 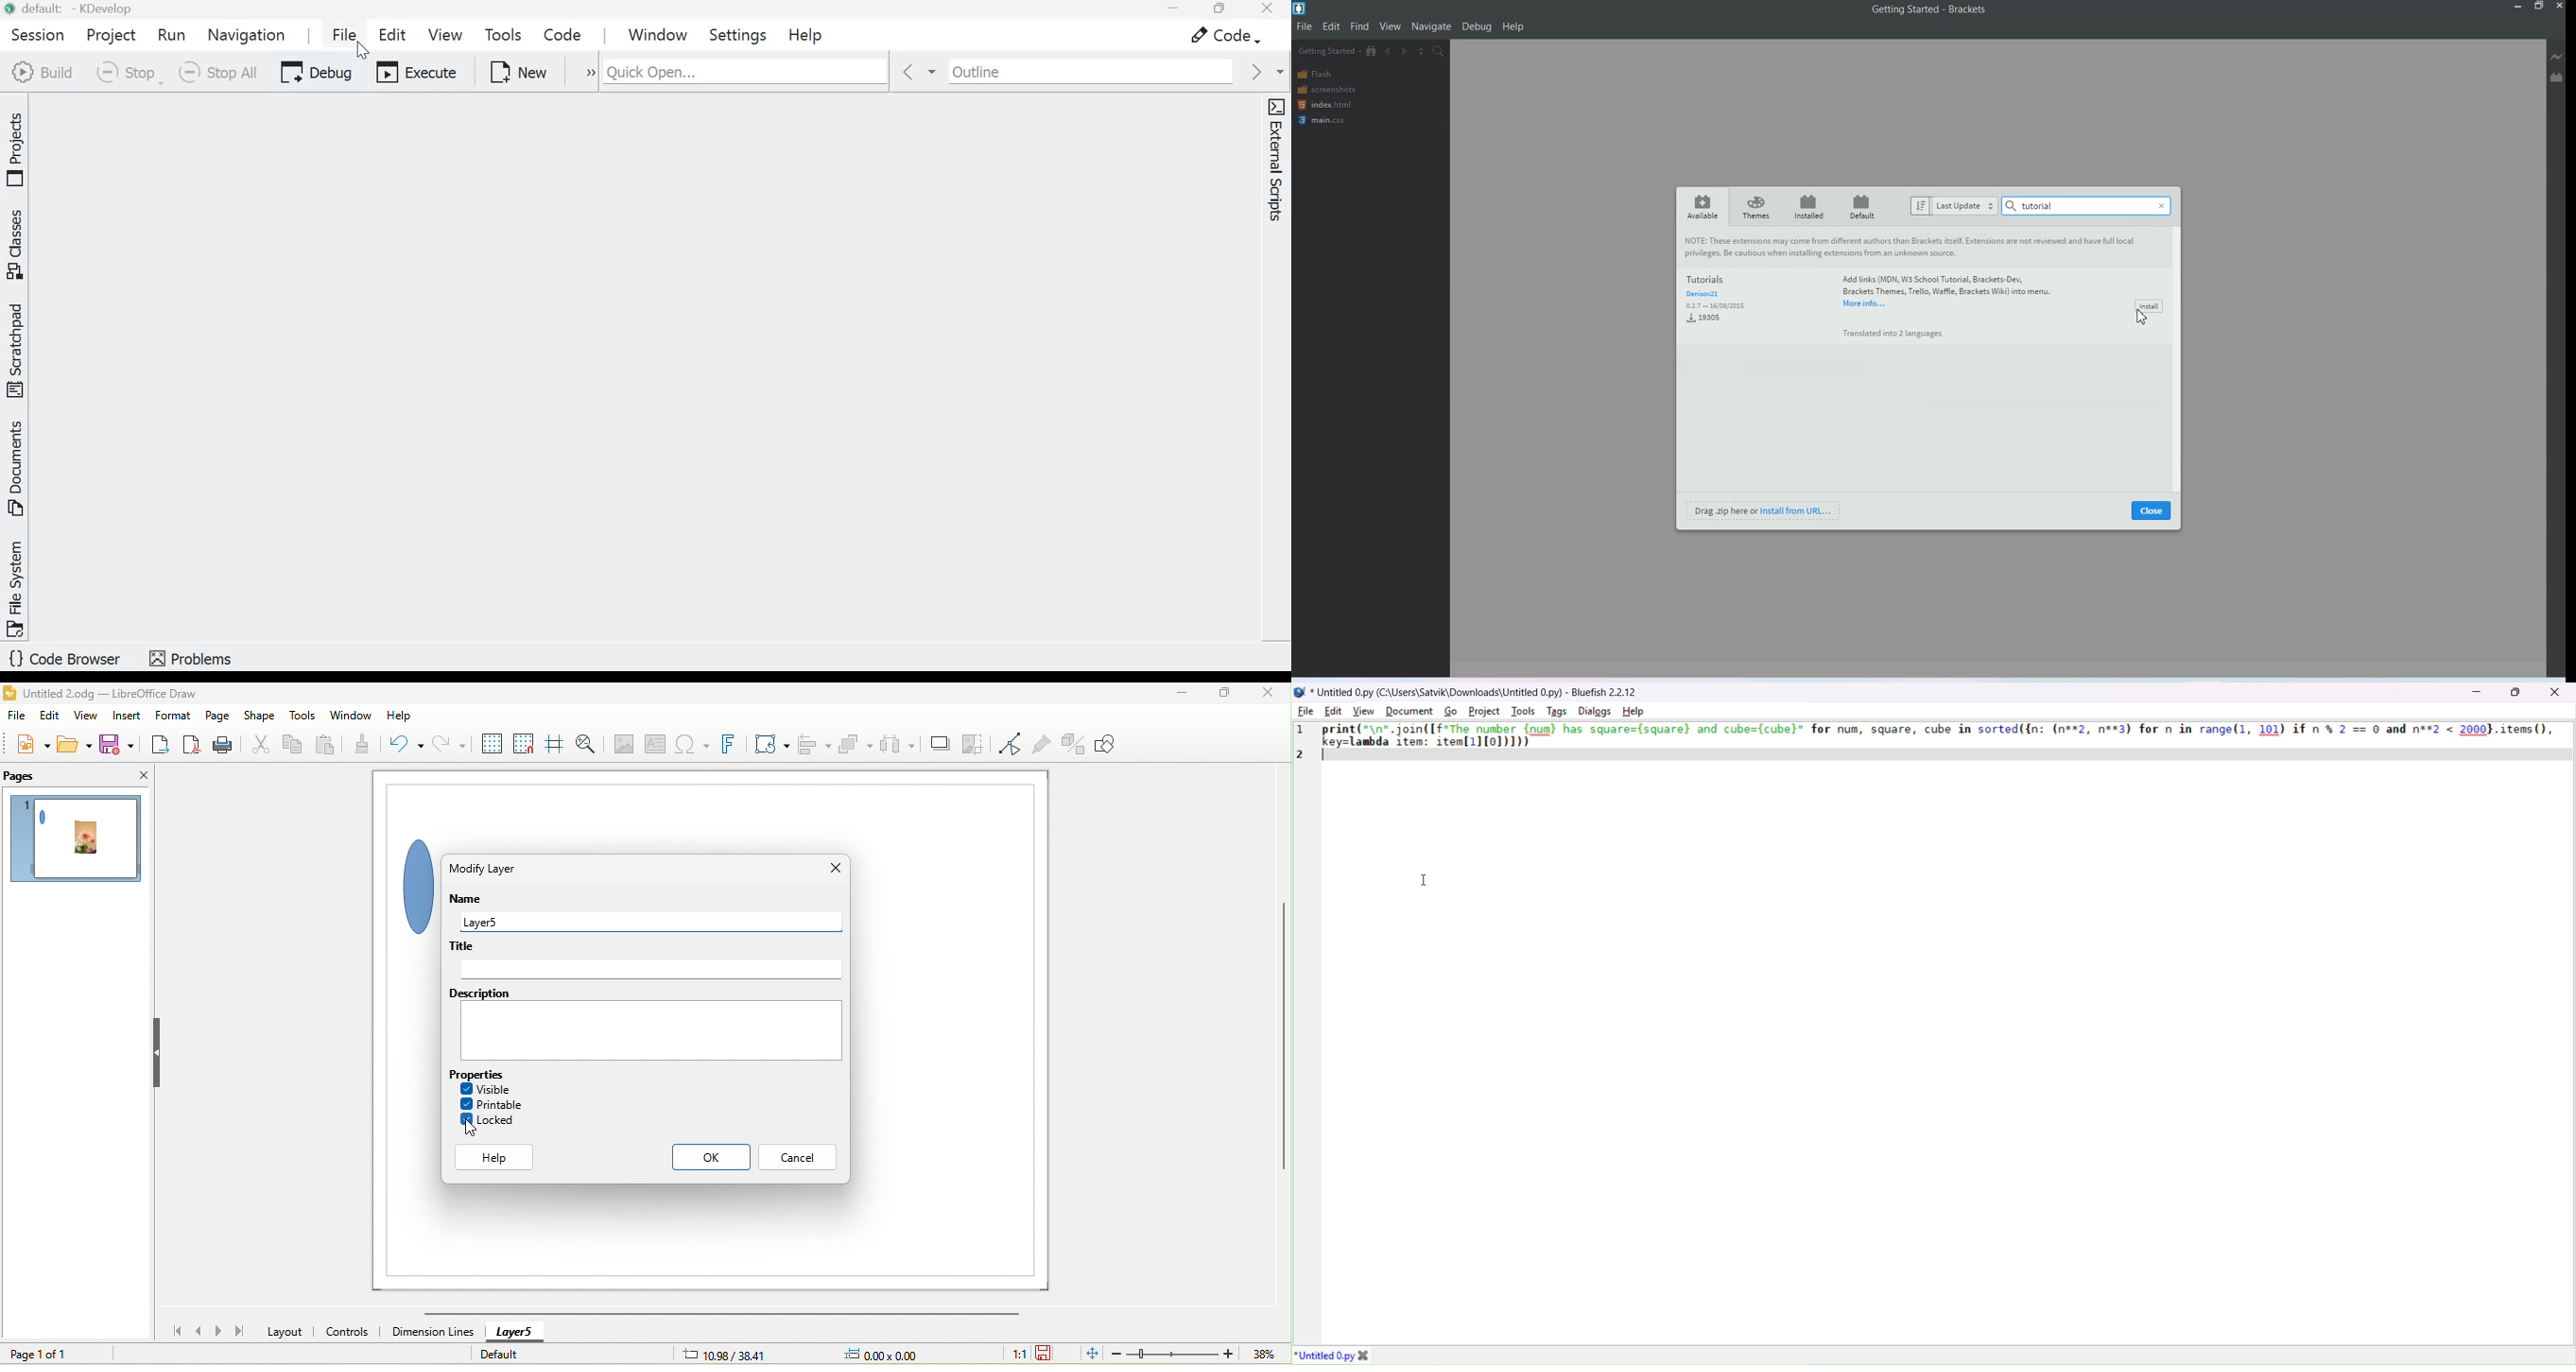 I want to click on Navigate, so click(x=1432, y=27).